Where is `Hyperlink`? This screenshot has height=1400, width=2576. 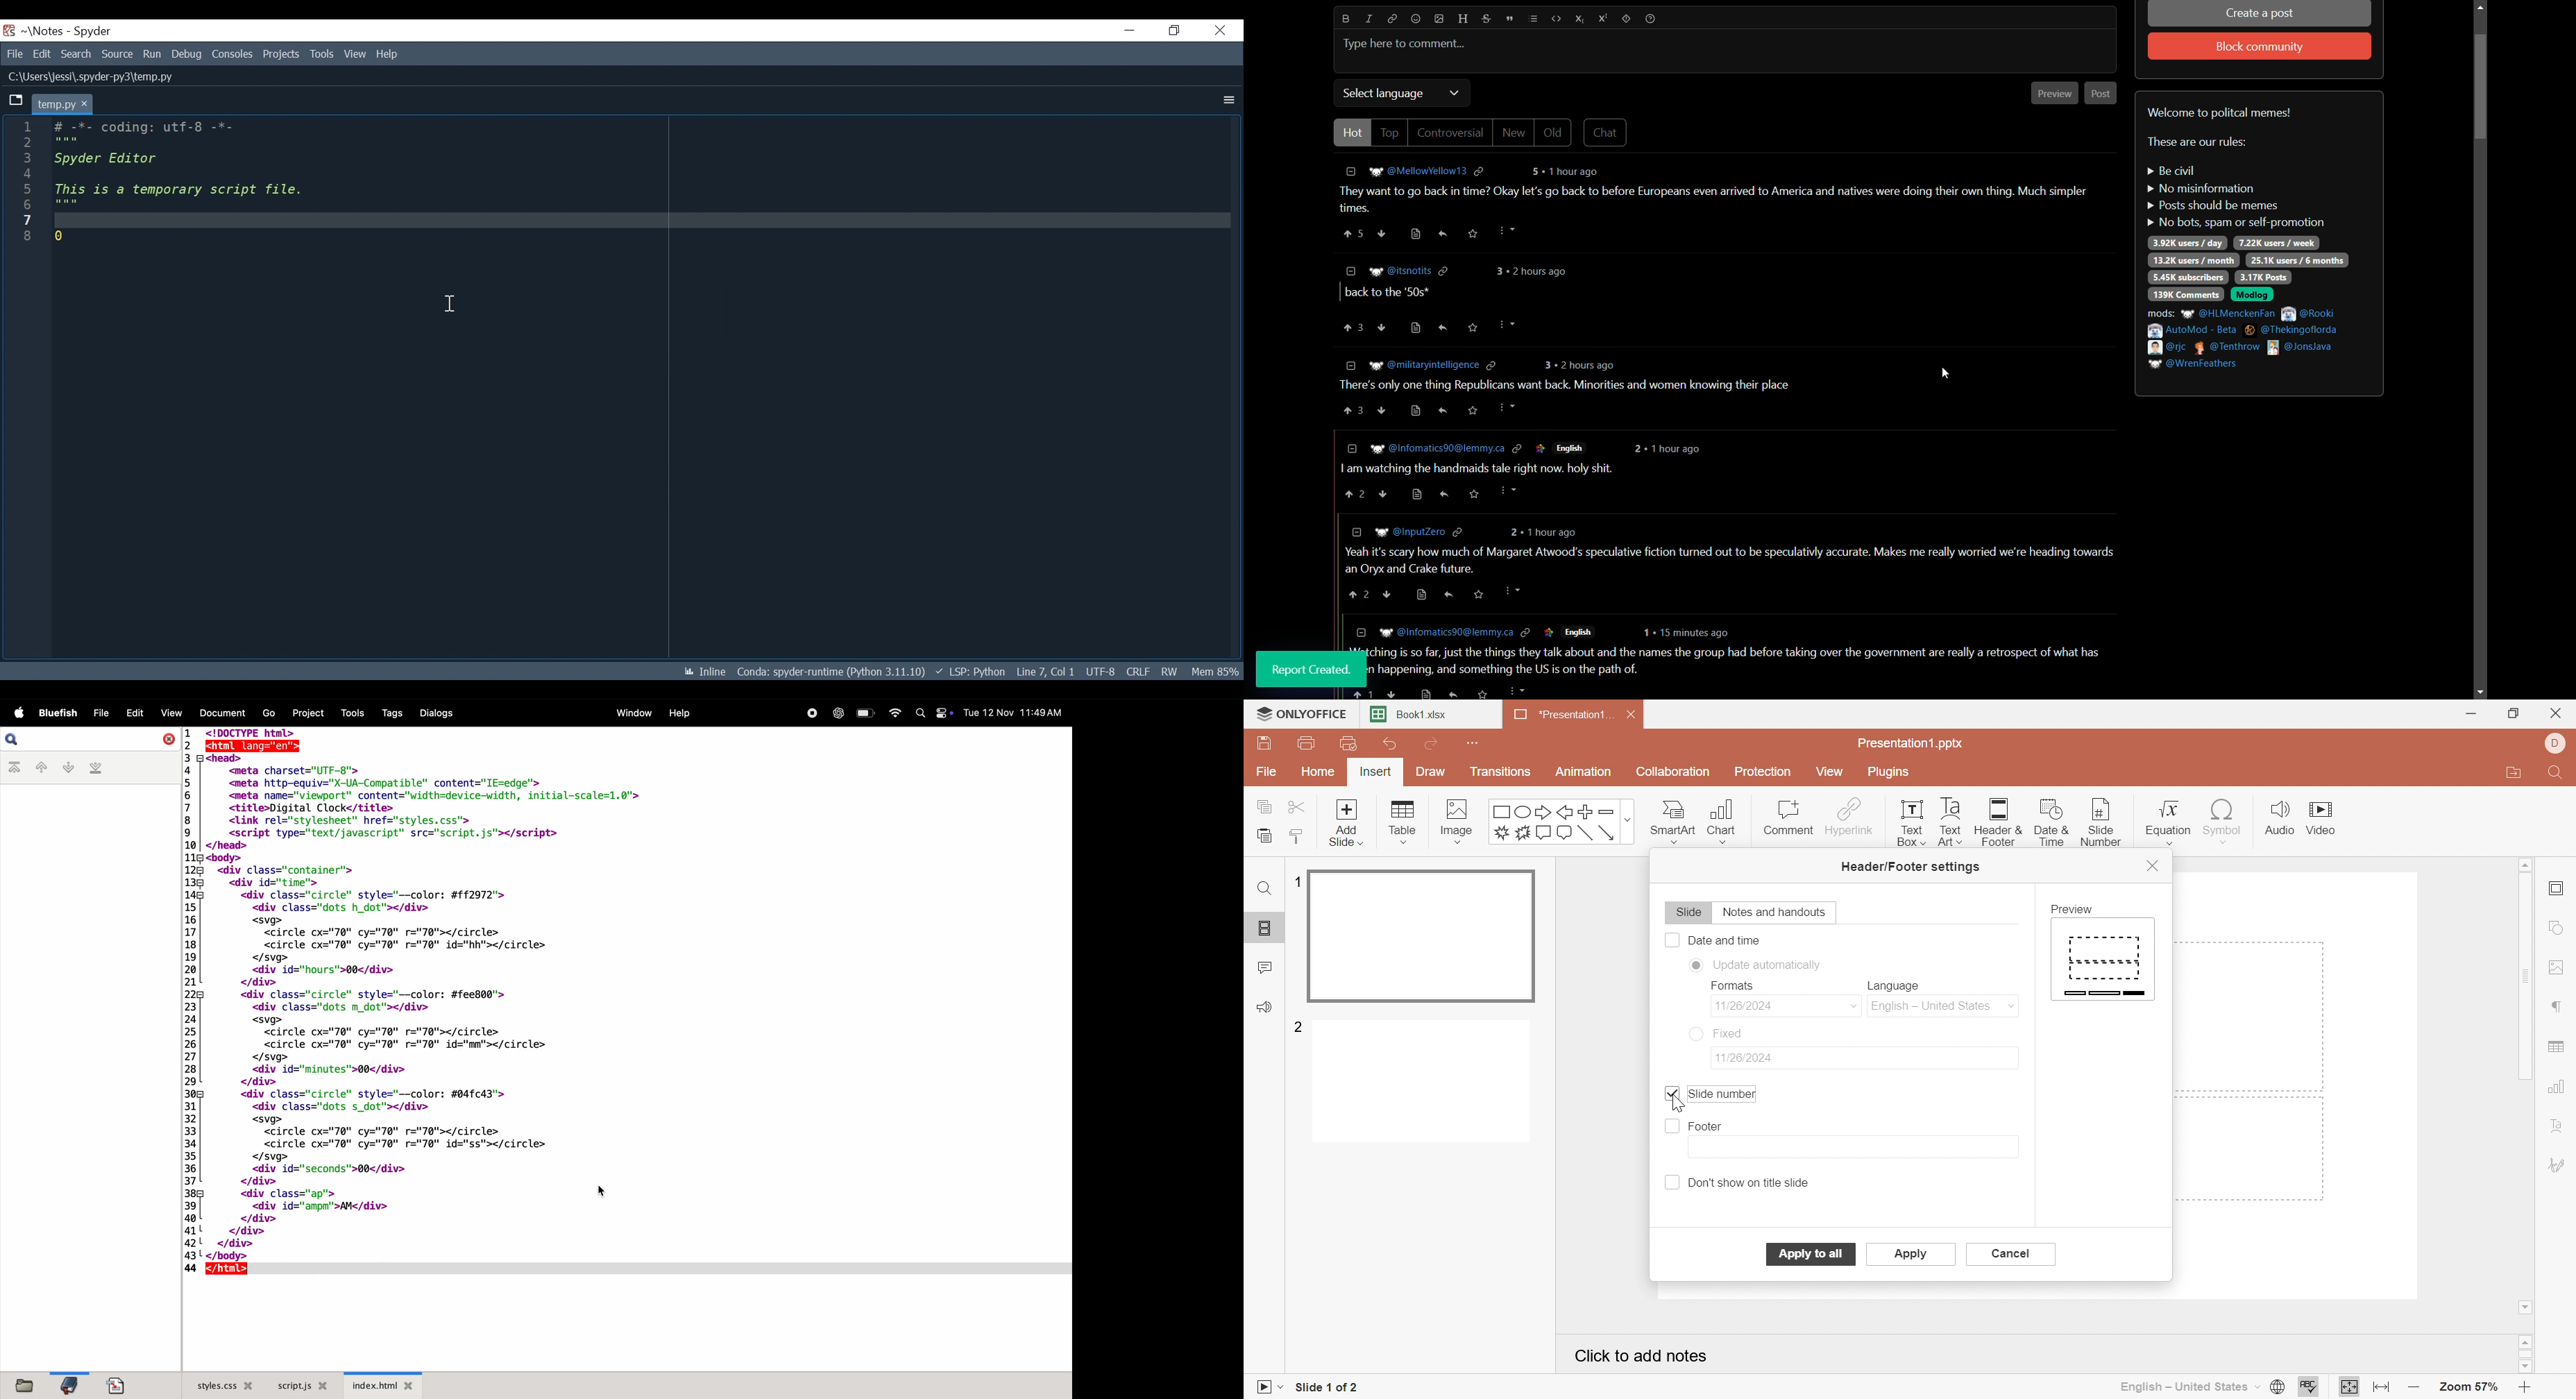
Hyperlink is located at coordinates (1849, 817).